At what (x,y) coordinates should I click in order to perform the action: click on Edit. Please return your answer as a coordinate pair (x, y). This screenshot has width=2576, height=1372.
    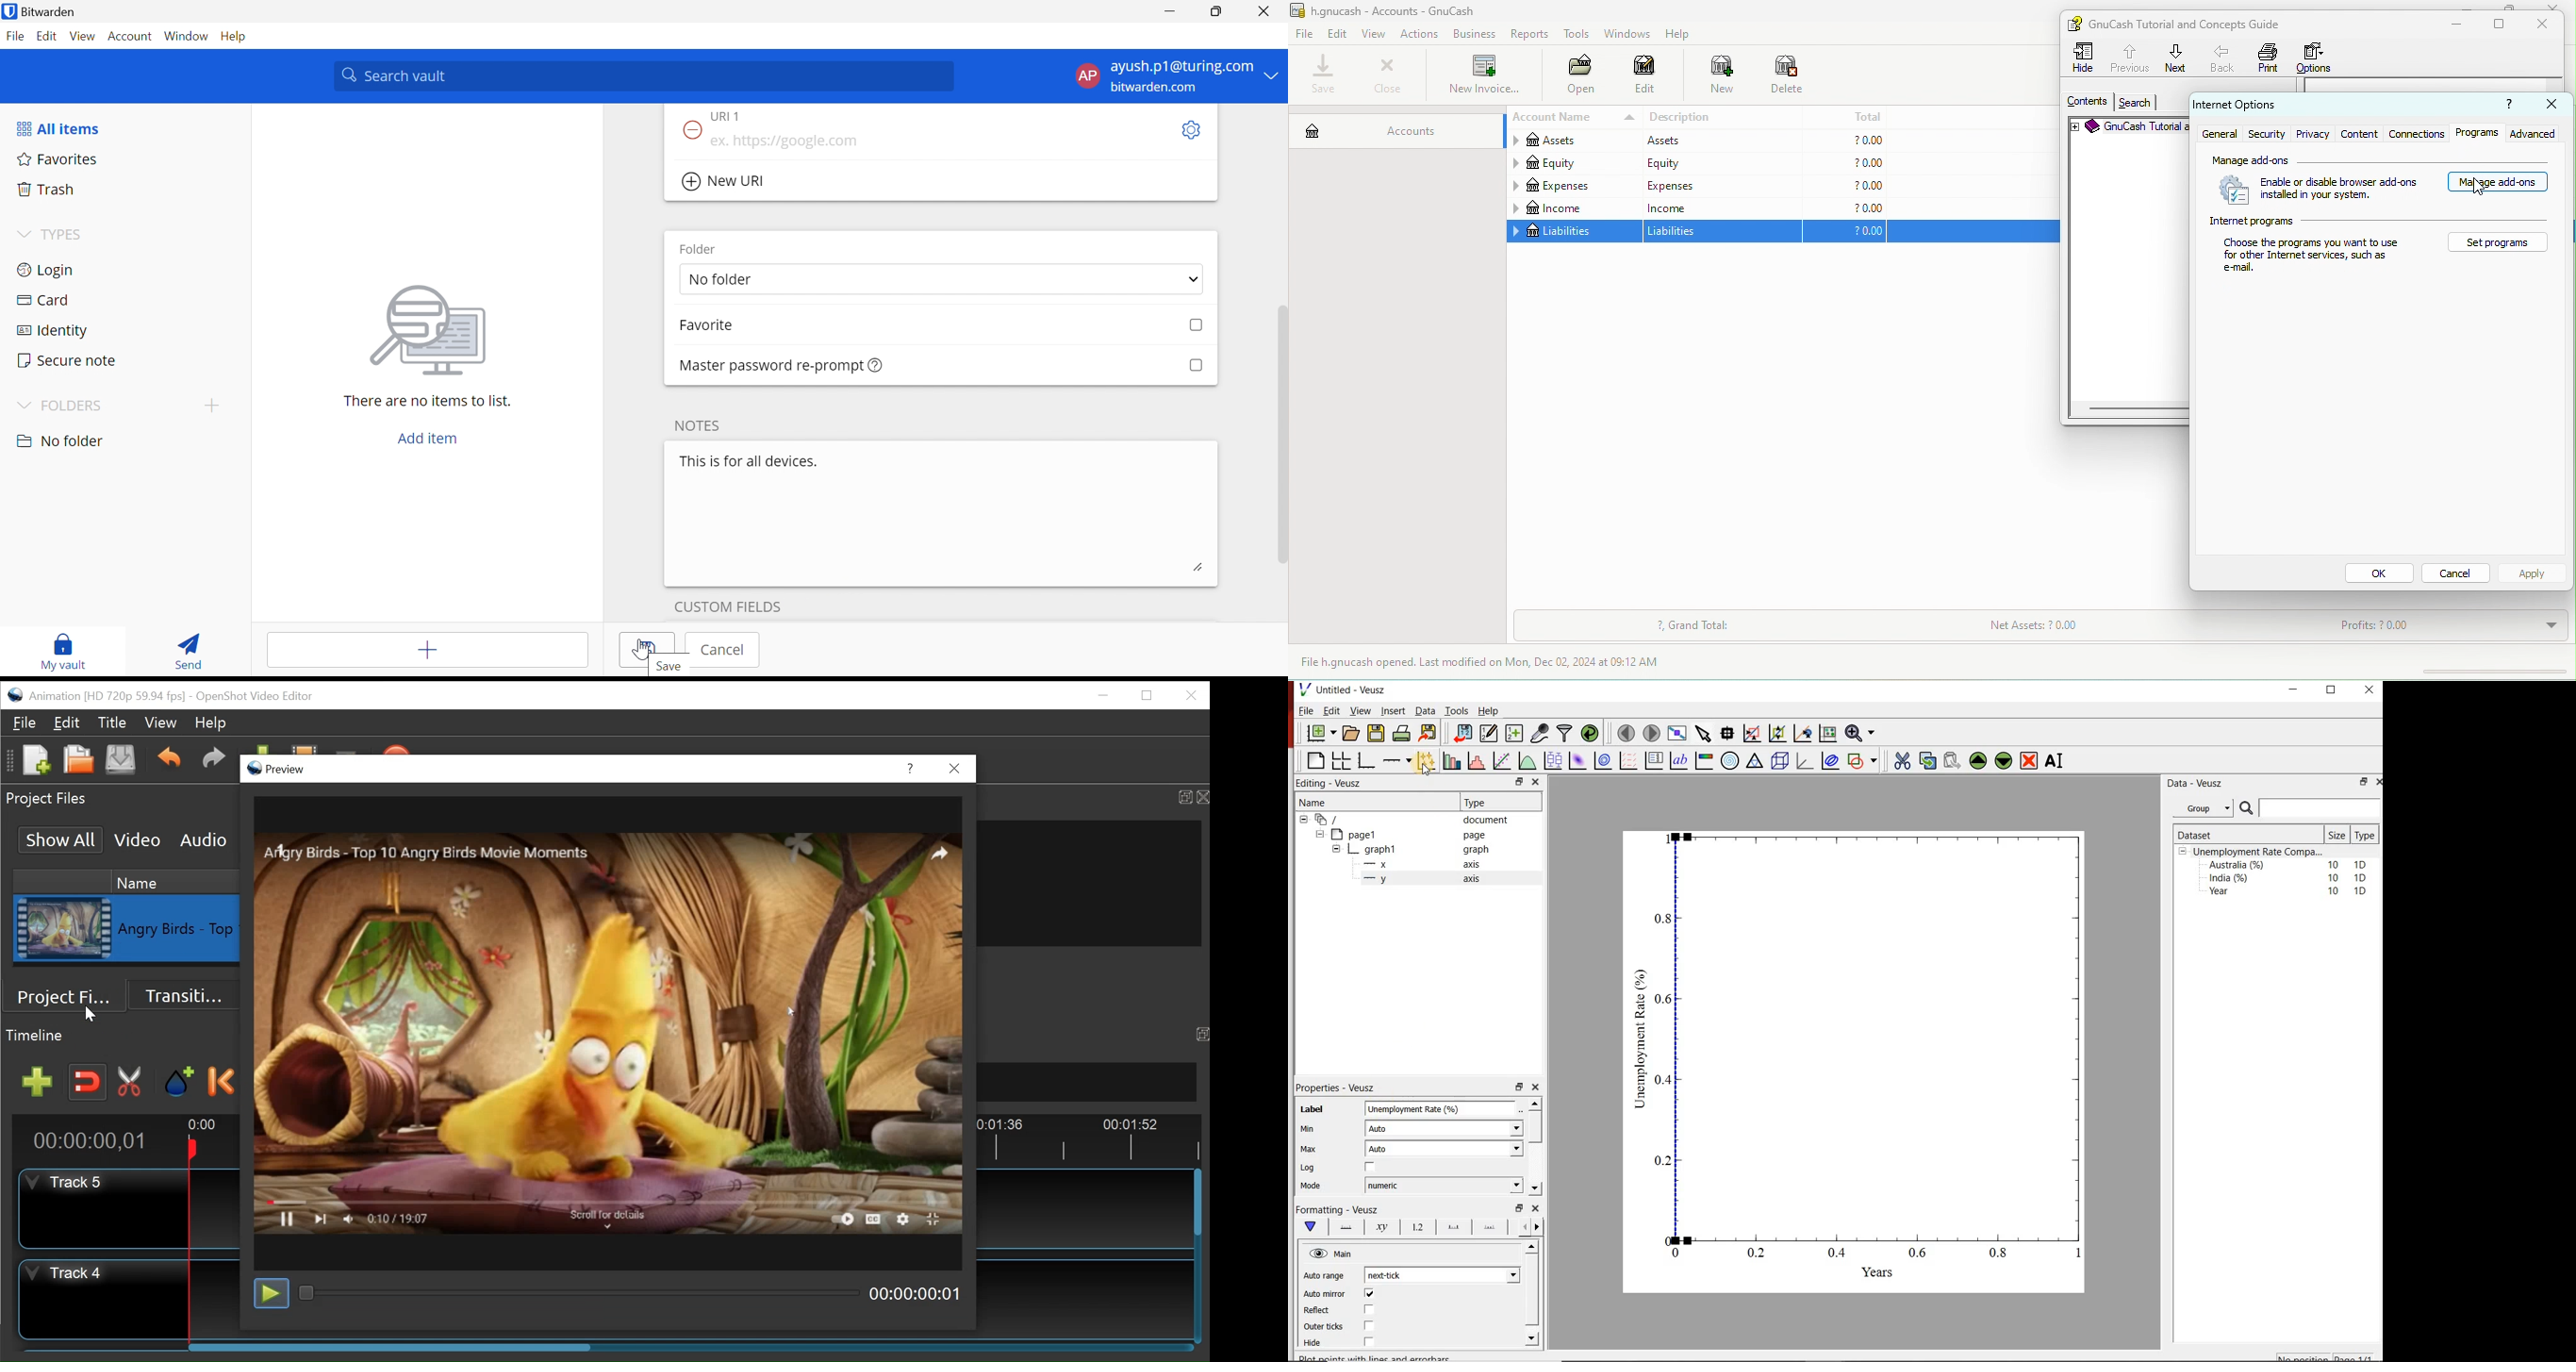
    Looking at the image, I should click on (67, 723).